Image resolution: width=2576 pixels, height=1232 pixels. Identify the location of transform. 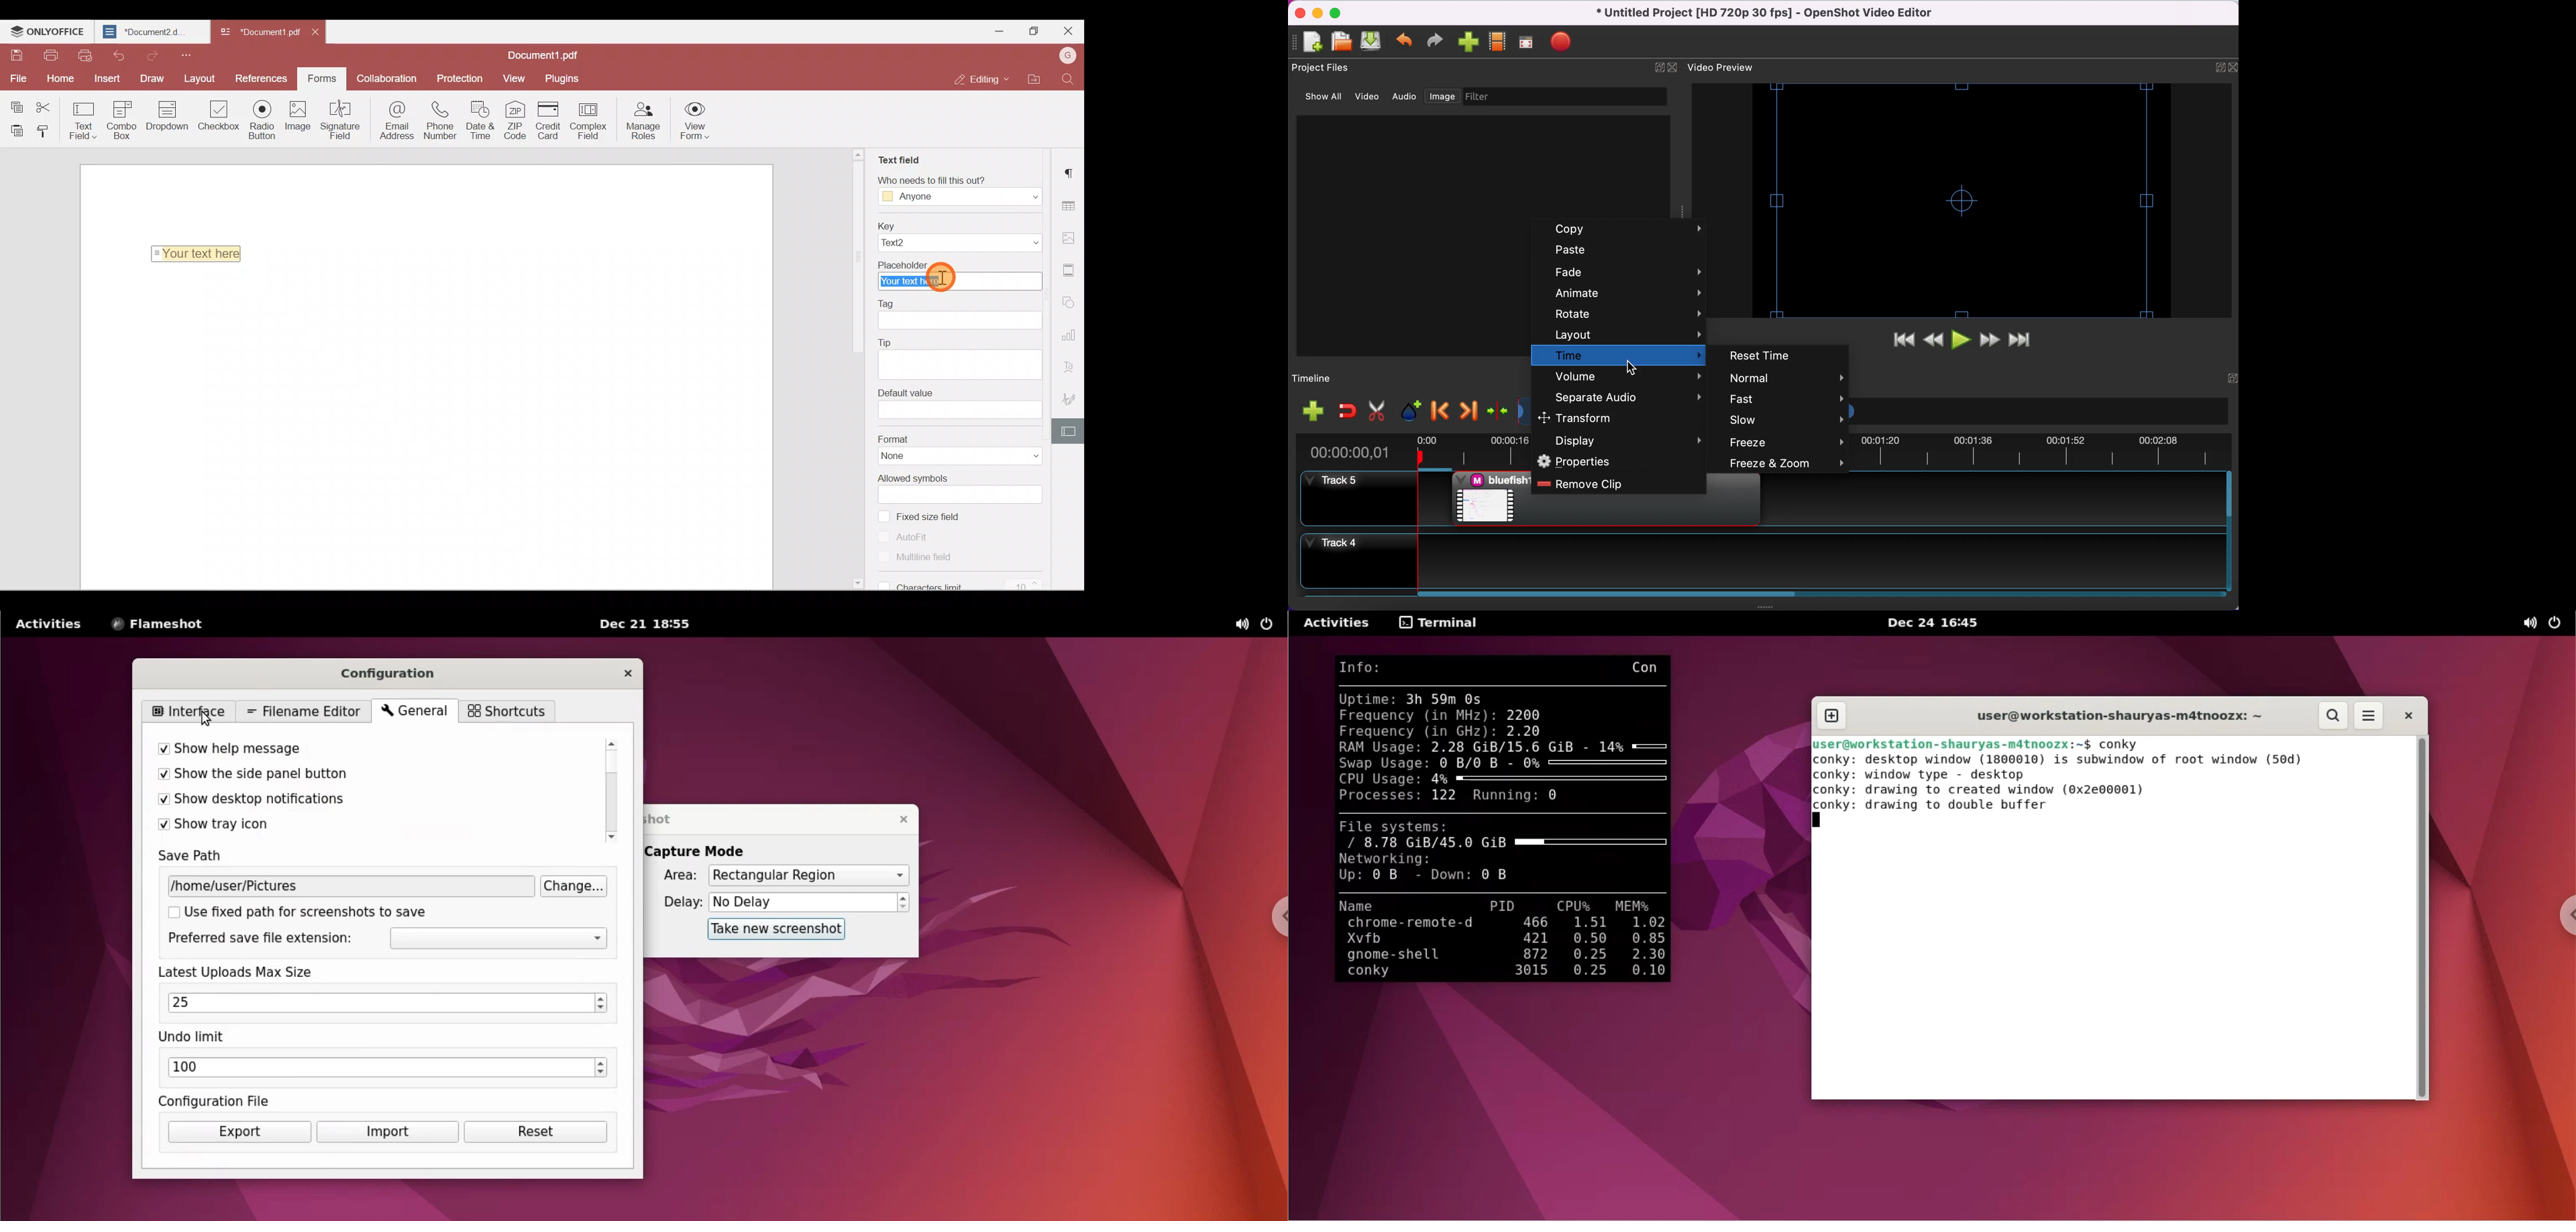
(1613, 418).